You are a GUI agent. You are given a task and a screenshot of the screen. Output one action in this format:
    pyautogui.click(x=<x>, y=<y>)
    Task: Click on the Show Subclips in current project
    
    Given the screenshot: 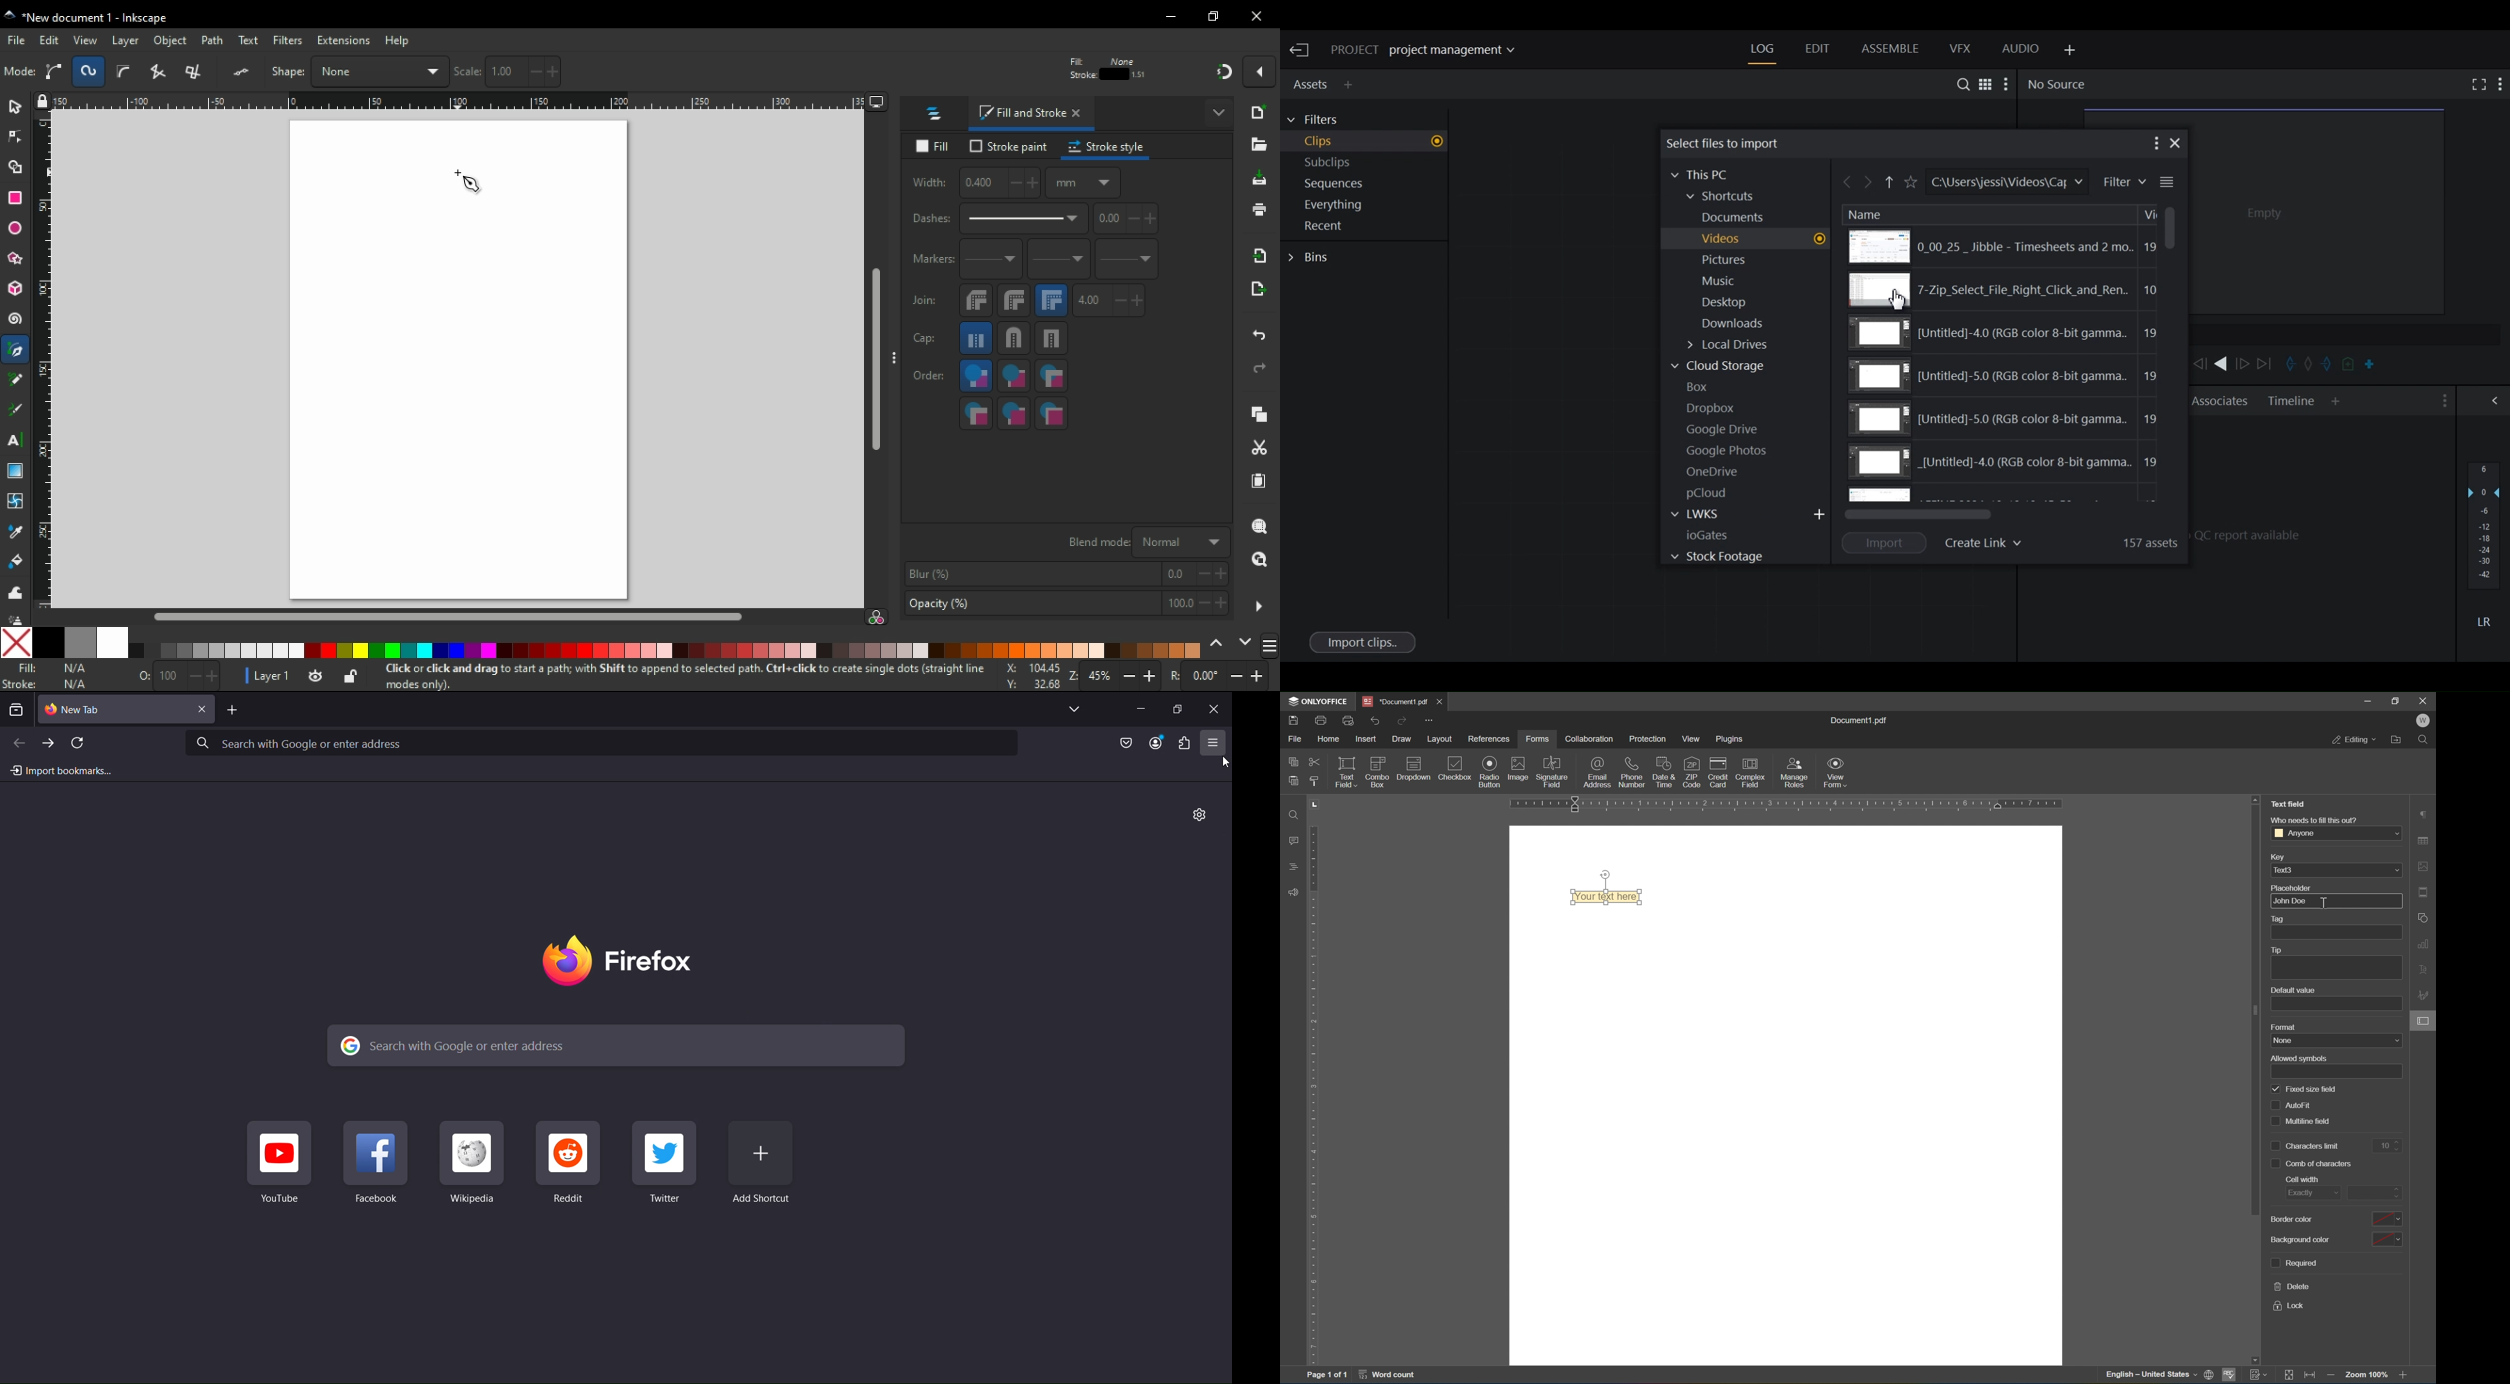 What is the action you would take?
    pyautogui.click(x=1367, y=165)
    